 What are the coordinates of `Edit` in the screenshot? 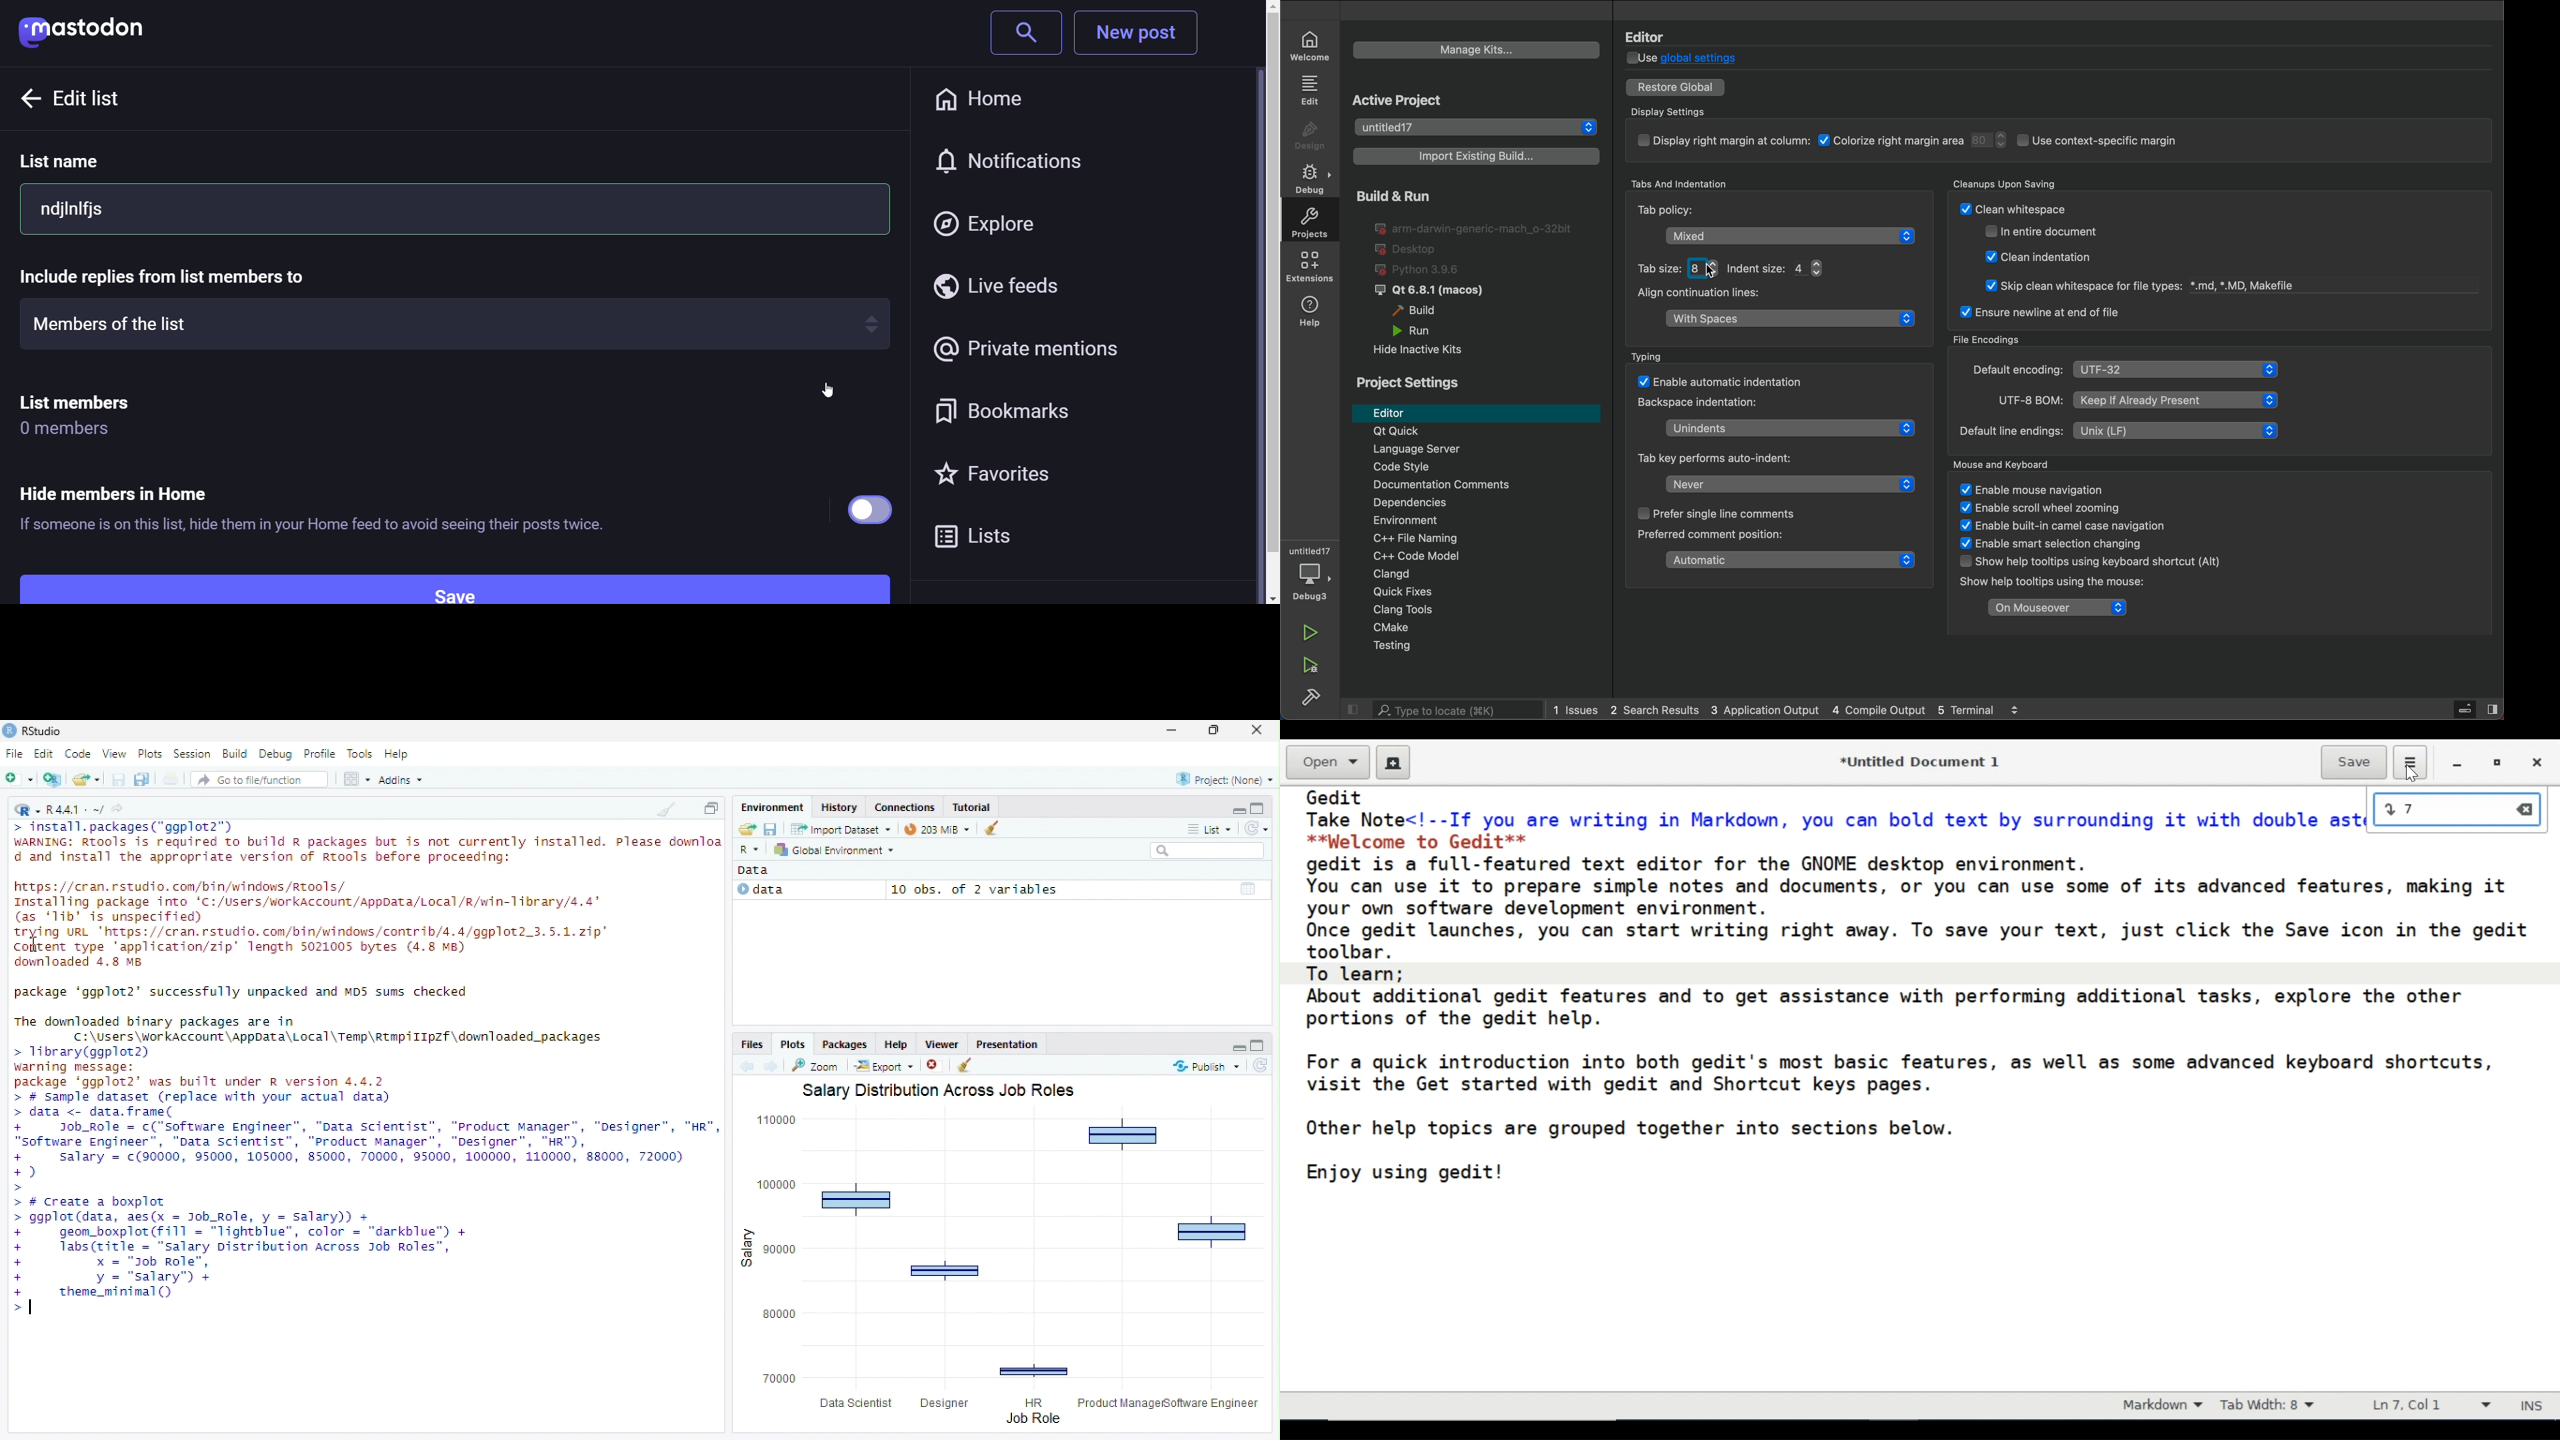 It's located at (45, 754).